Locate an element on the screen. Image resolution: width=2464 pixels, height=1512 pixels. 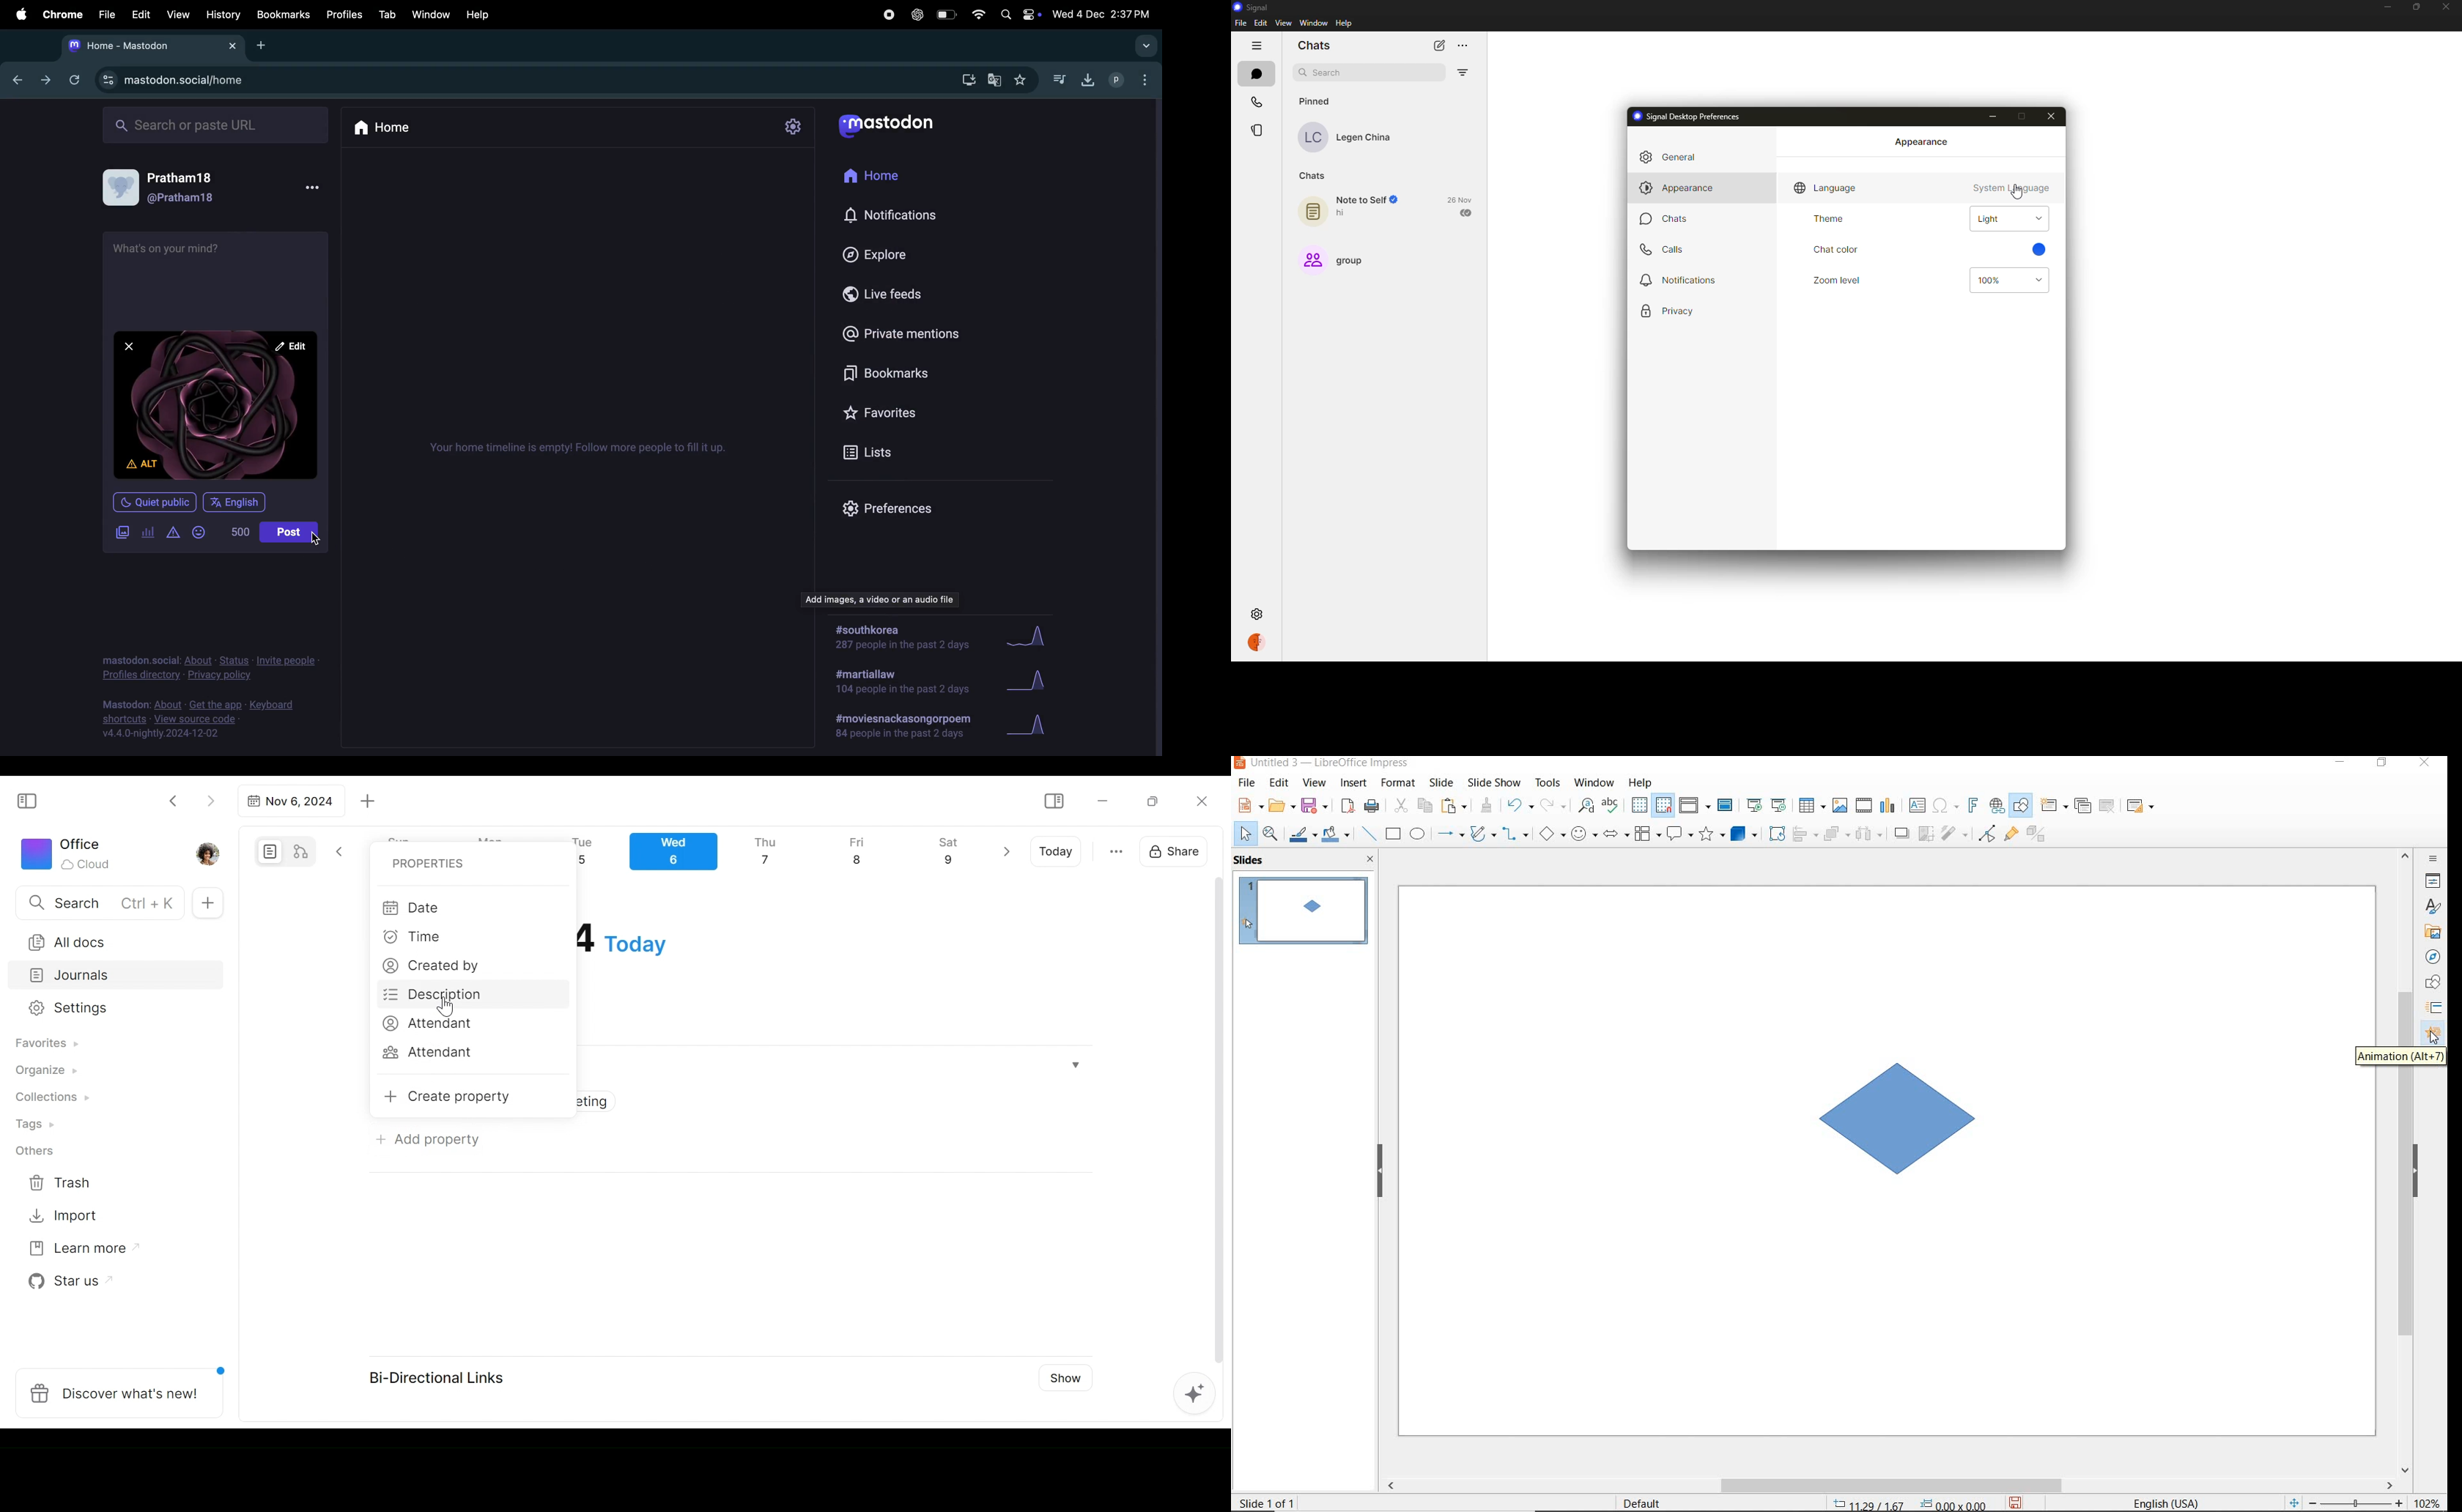
poll is located at coordinates (148, 533).